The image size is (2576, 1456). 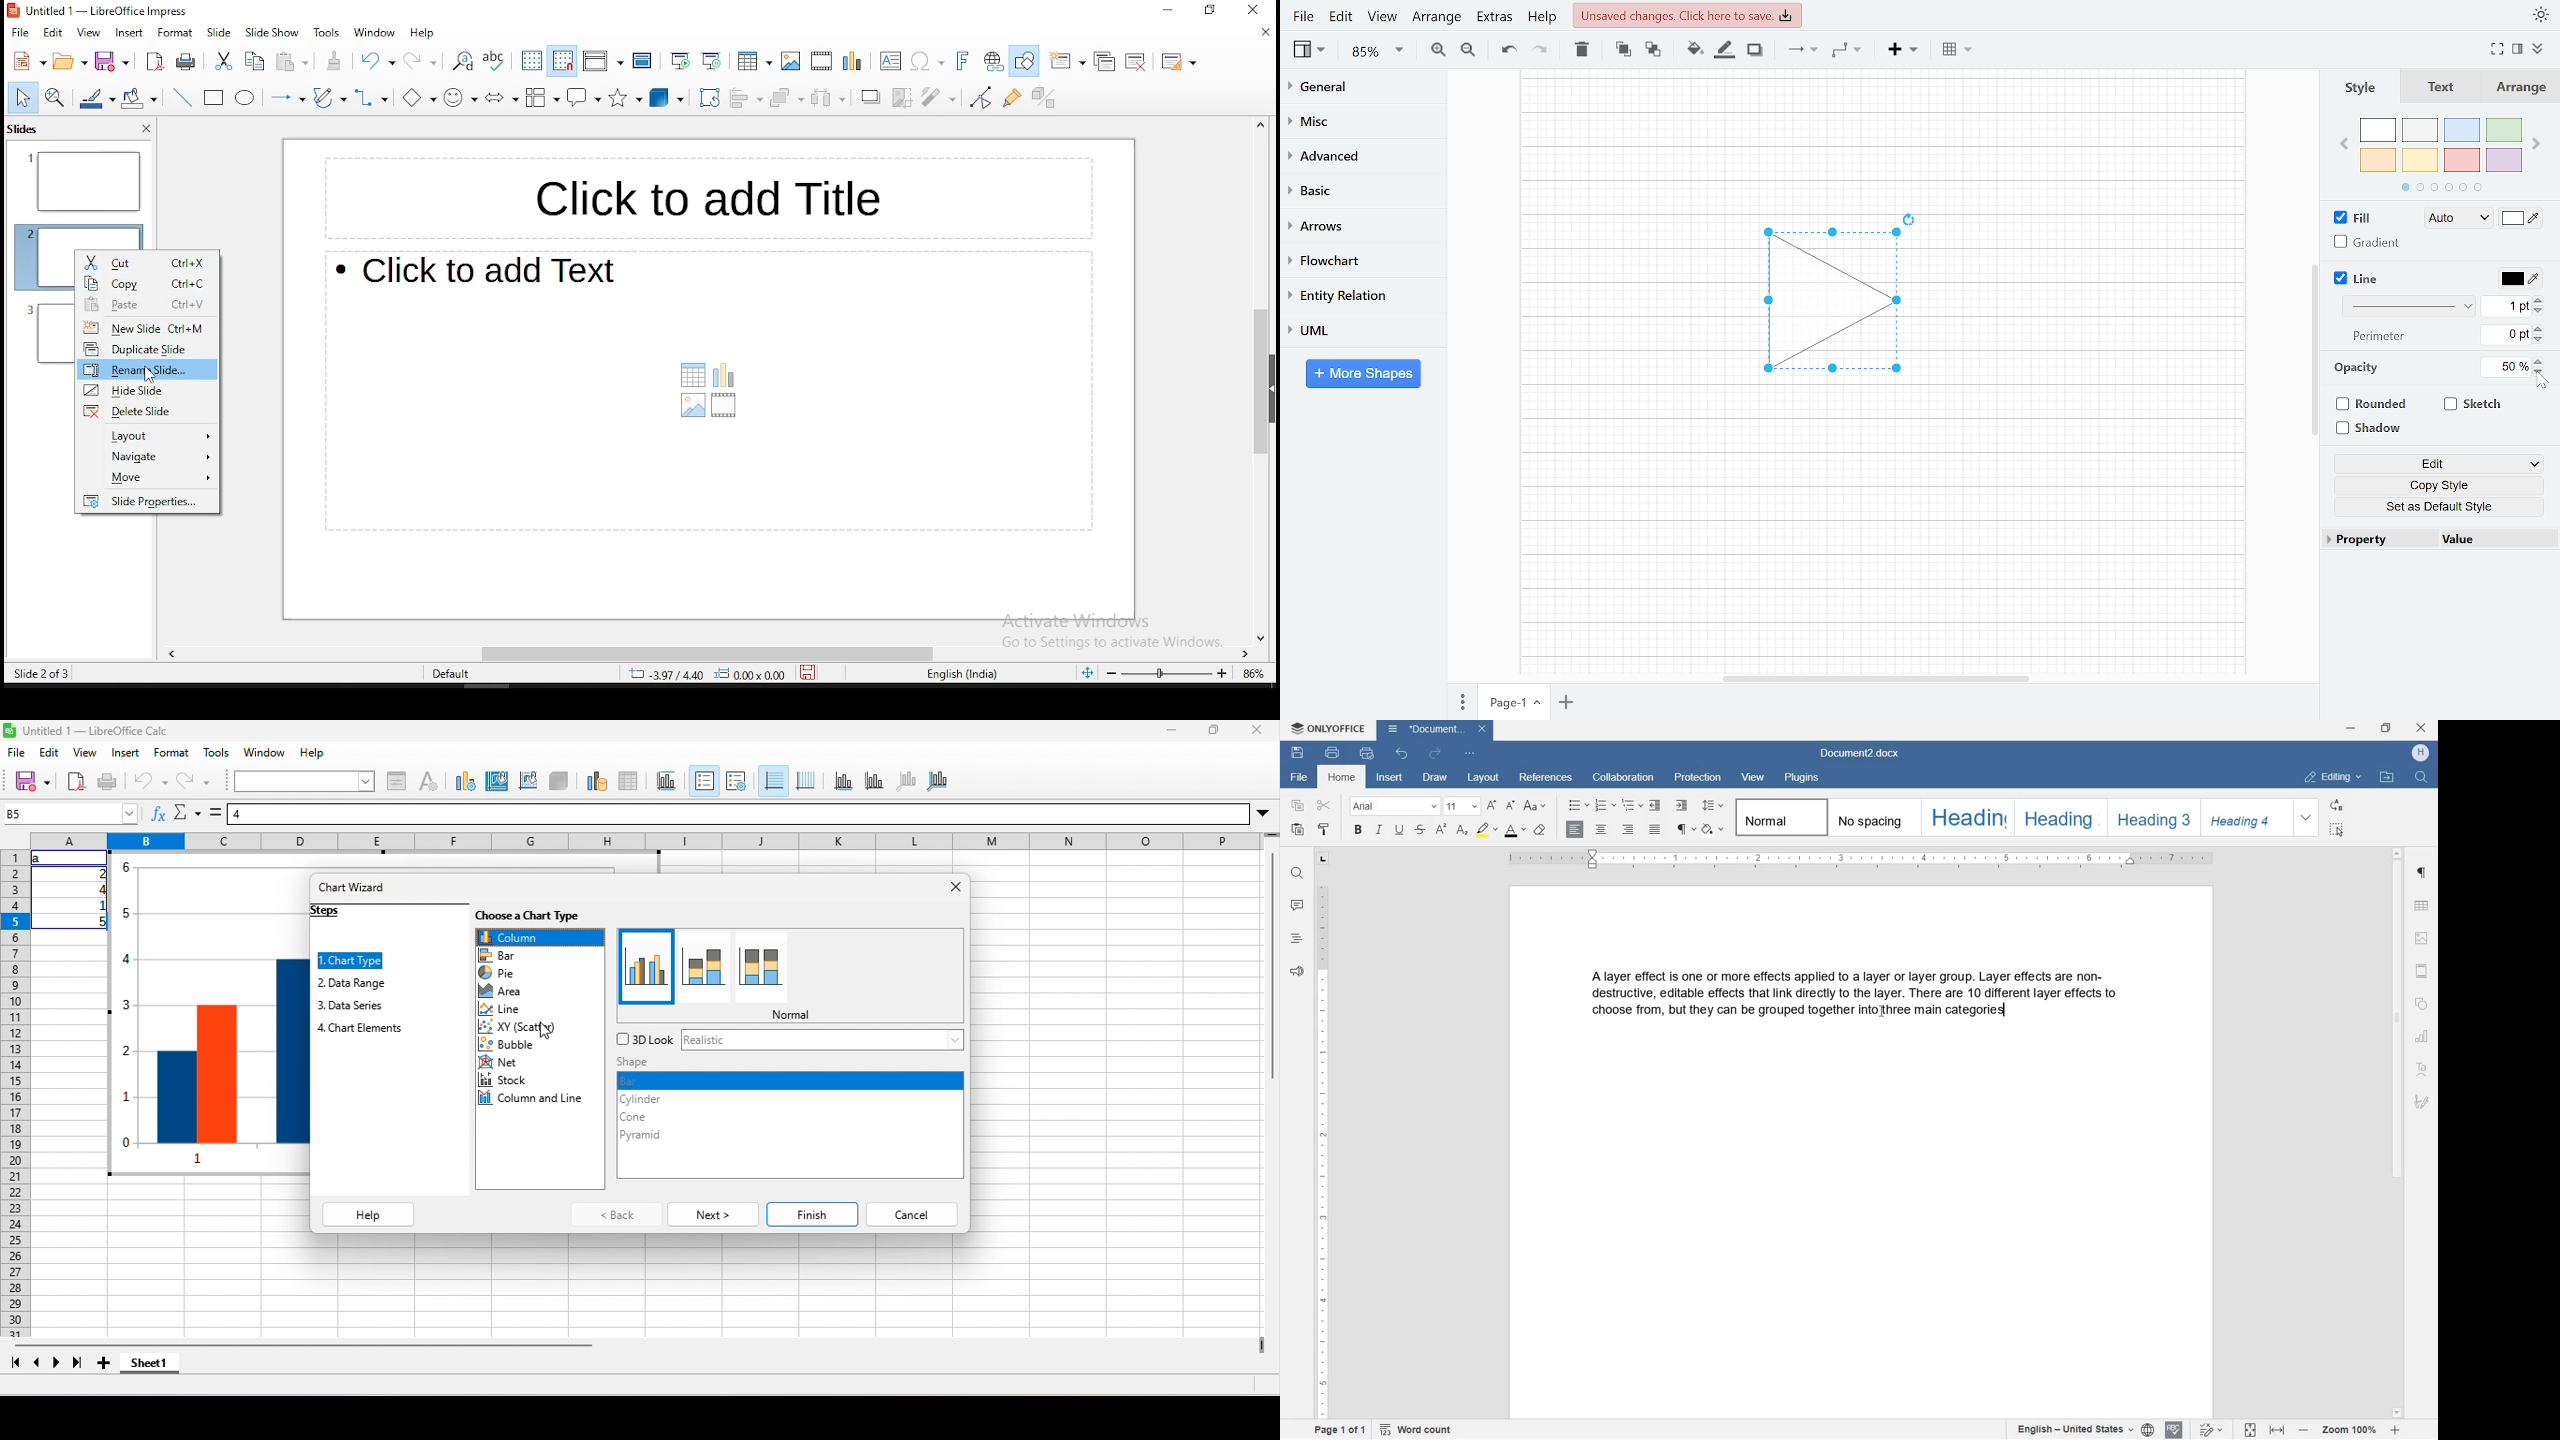 What do you see at coordinates (2423, 972) in the screenshot?
I see `header and footer` at bounding box center [2423, 972].